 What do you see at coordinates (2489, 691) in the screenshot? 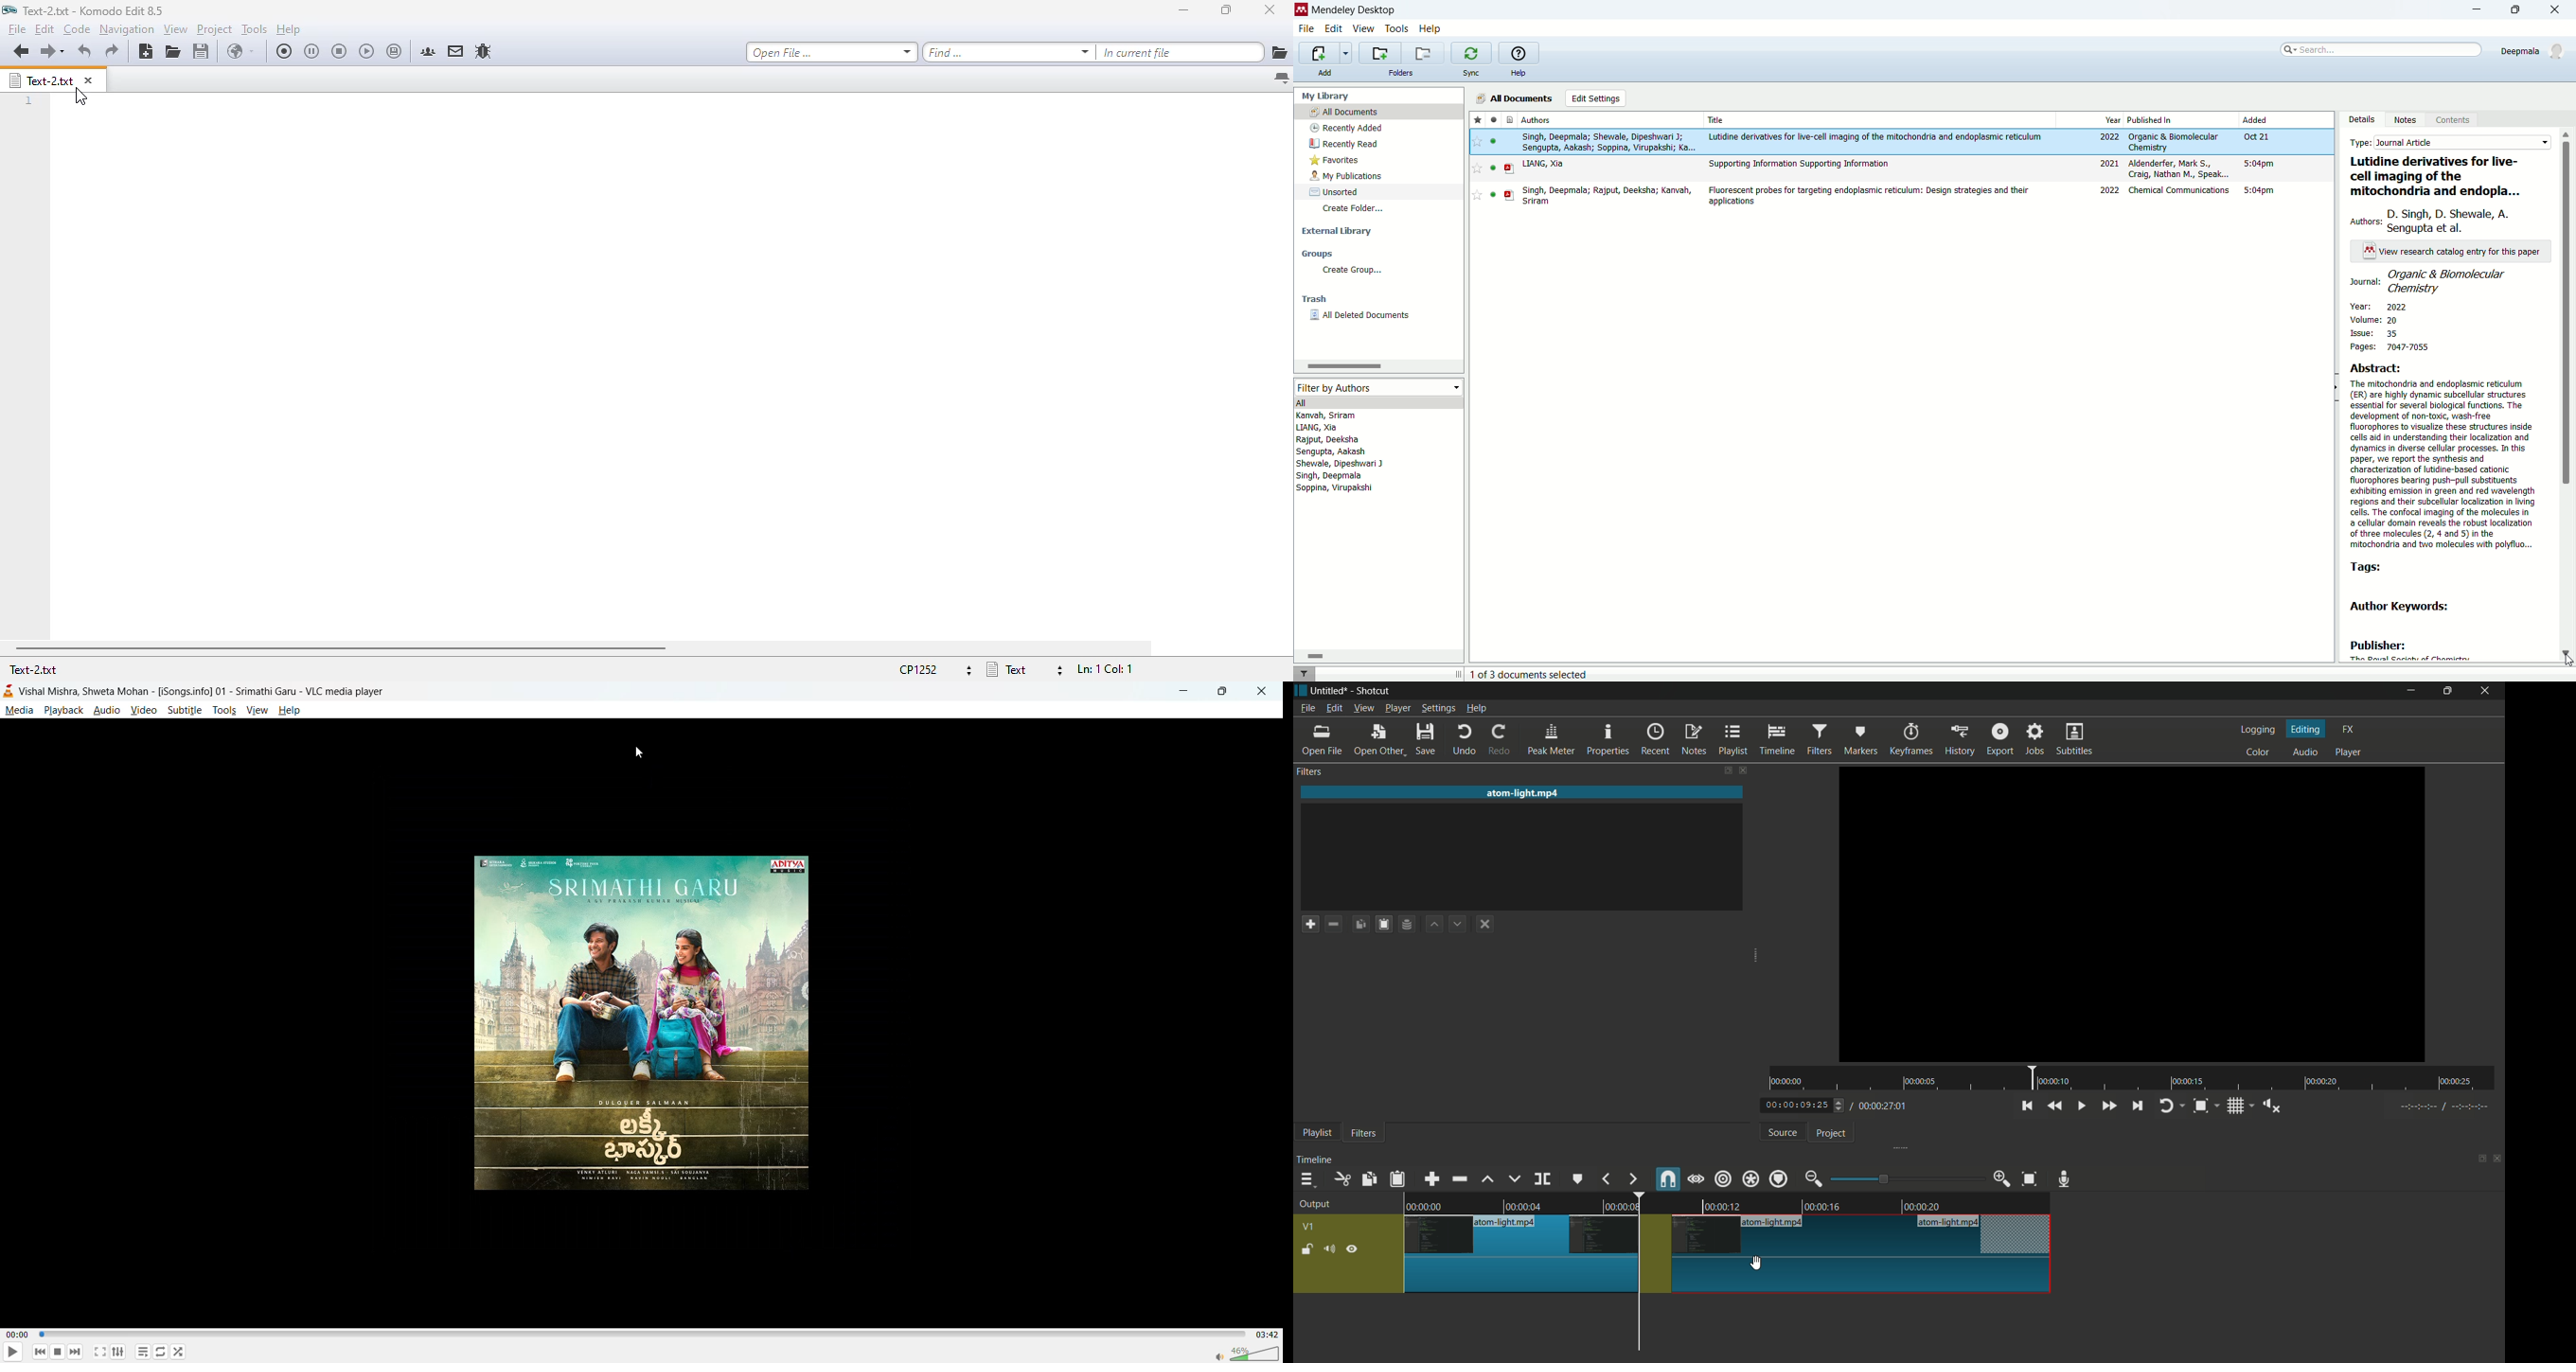
I see `close app` at bounding box center [2489, 691].